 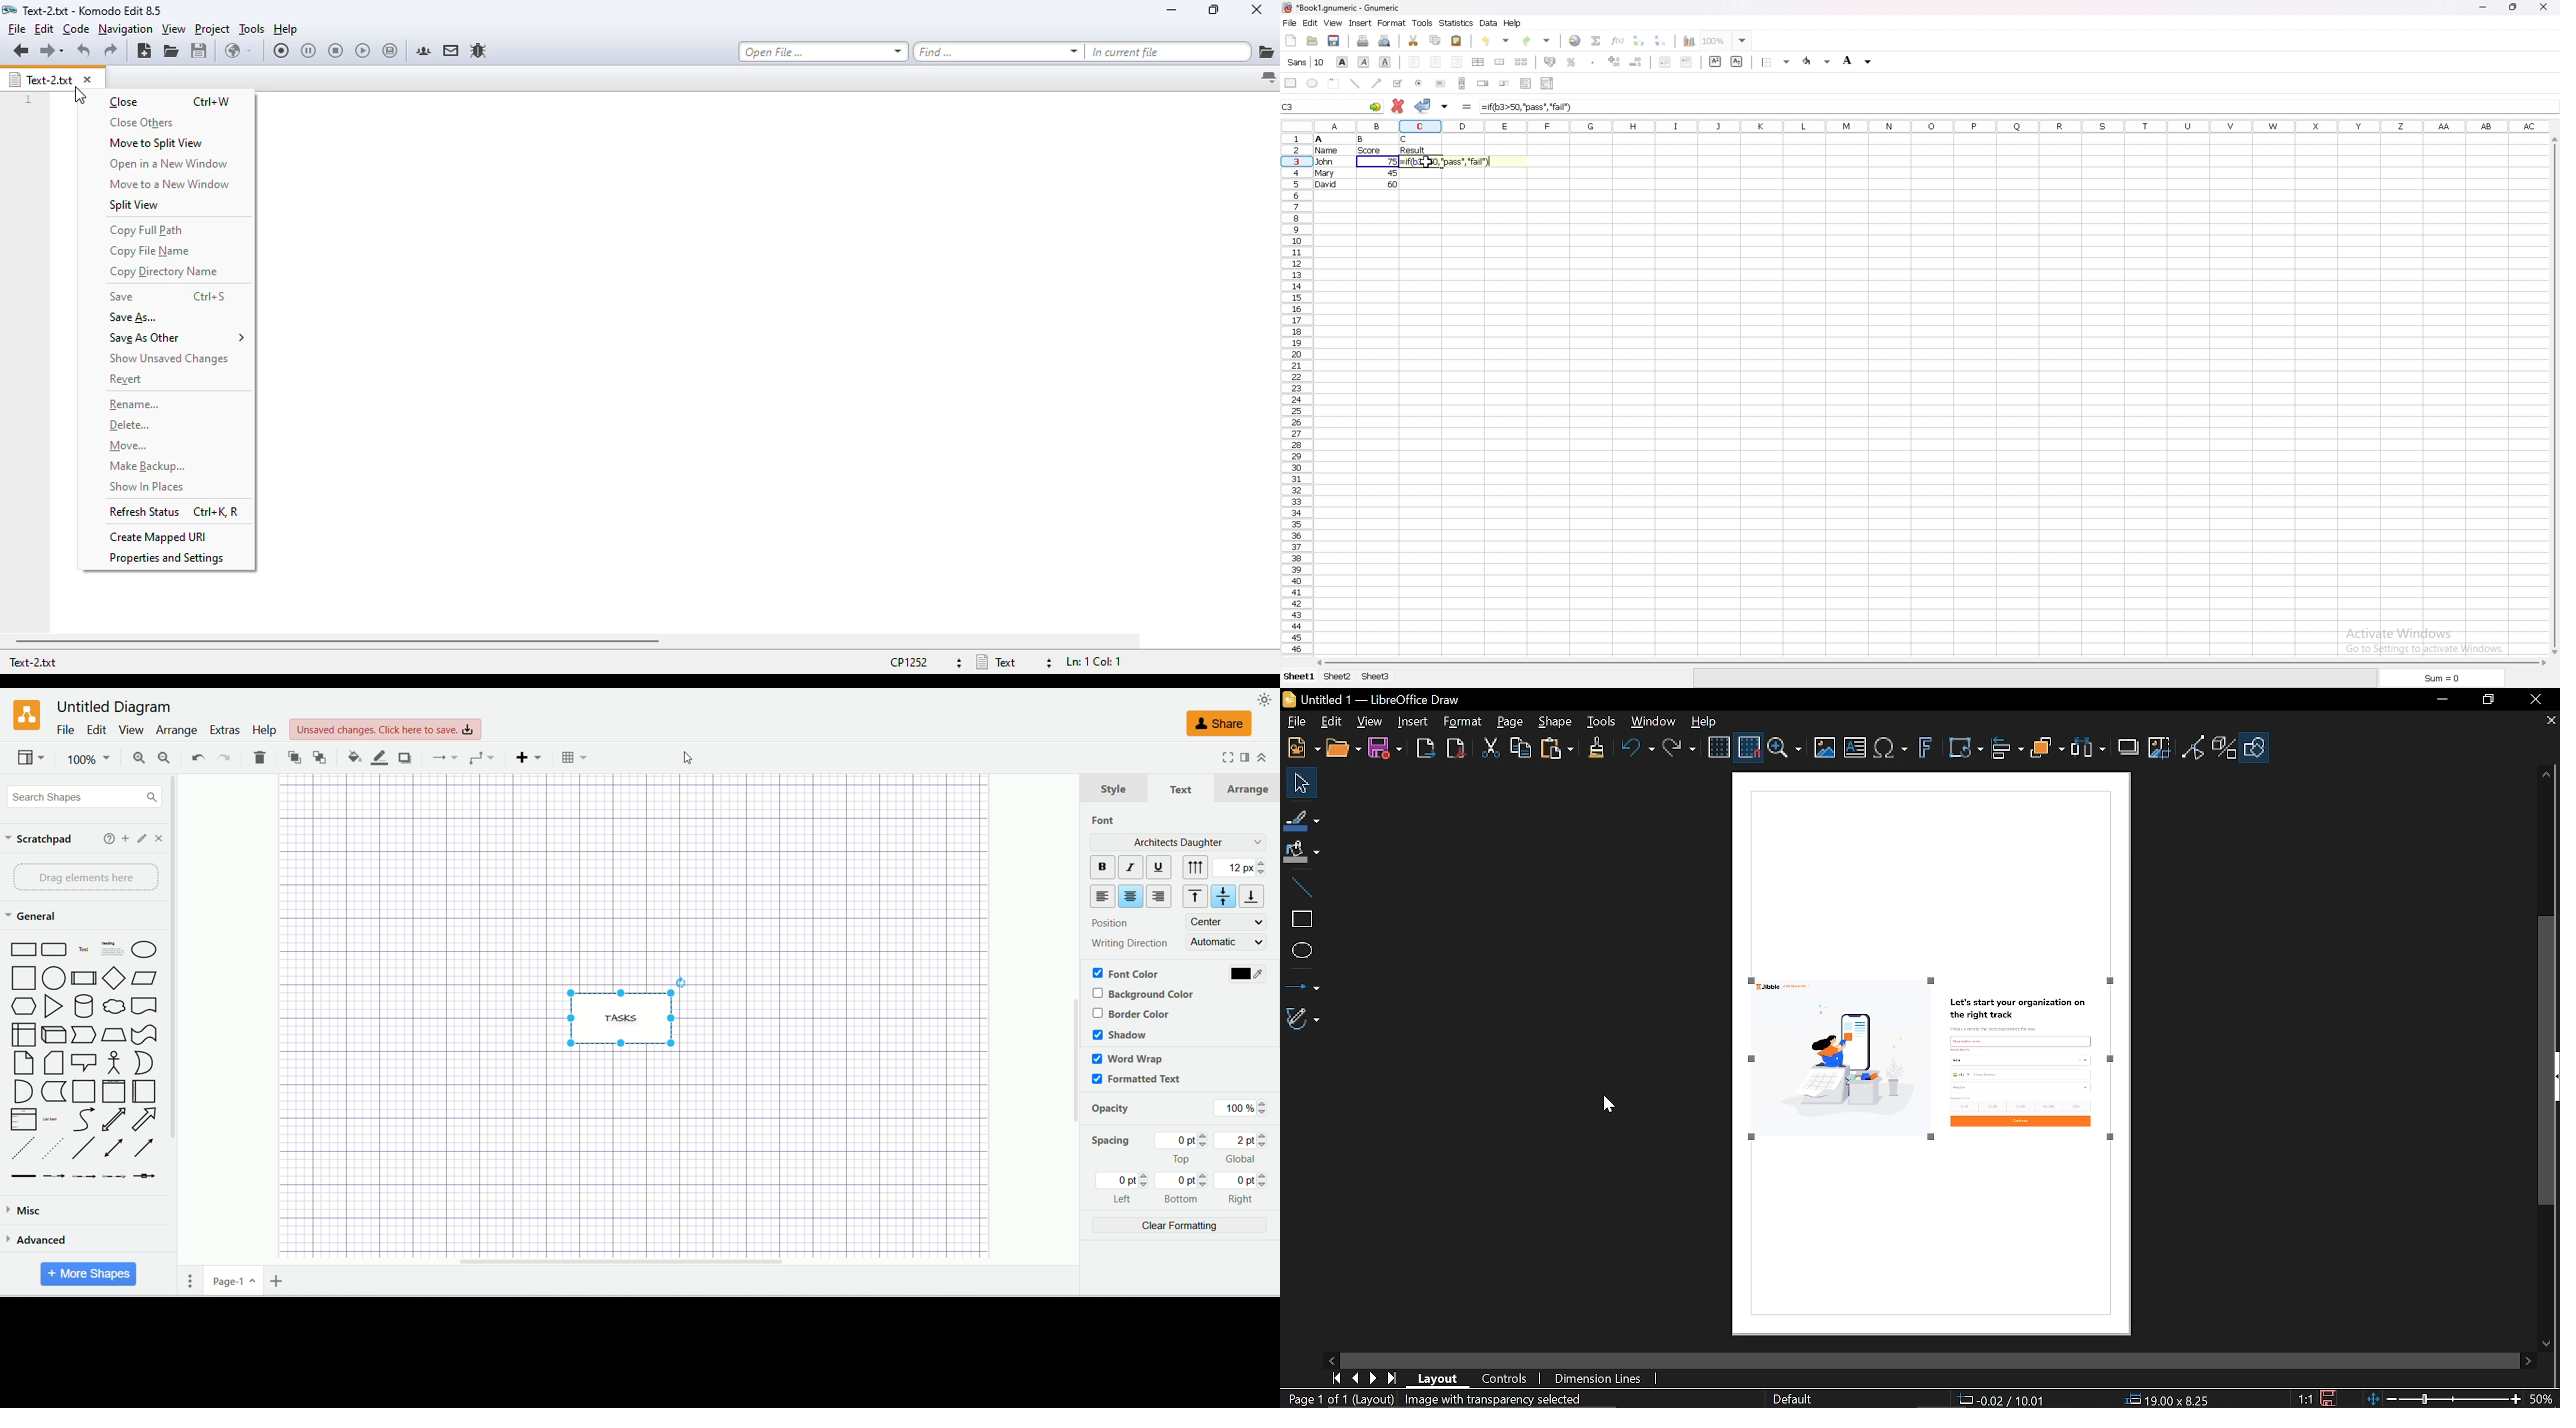 What do you see at coordinates (71, 1213) in the screenshot?
I see `misc` at bounding box center [71, 1213].